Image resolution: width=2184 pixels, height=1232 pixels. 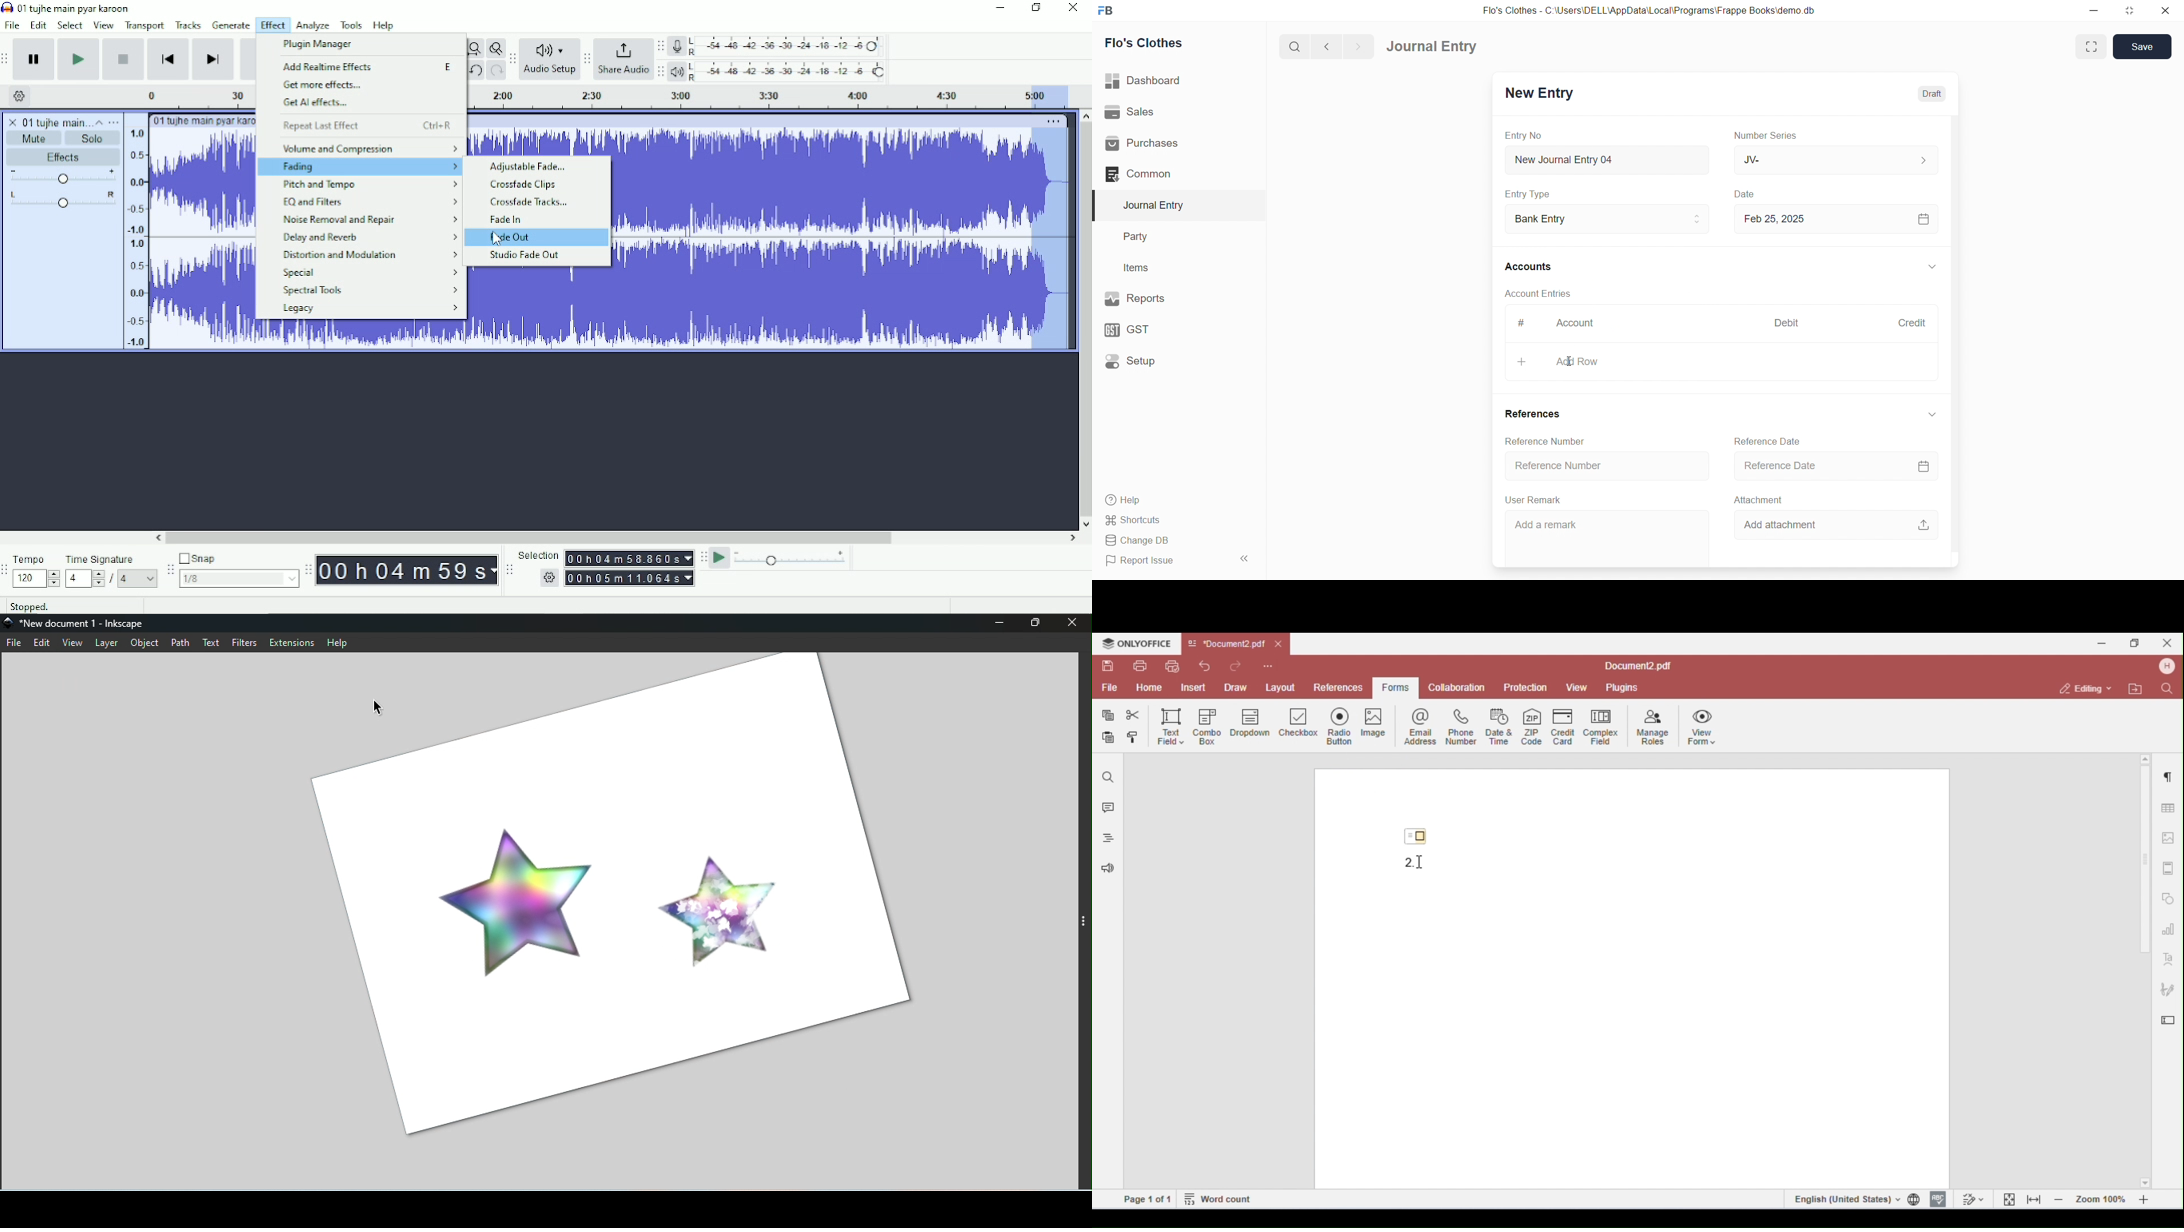 I want to click on Legacy, so click(x=369, y=310).